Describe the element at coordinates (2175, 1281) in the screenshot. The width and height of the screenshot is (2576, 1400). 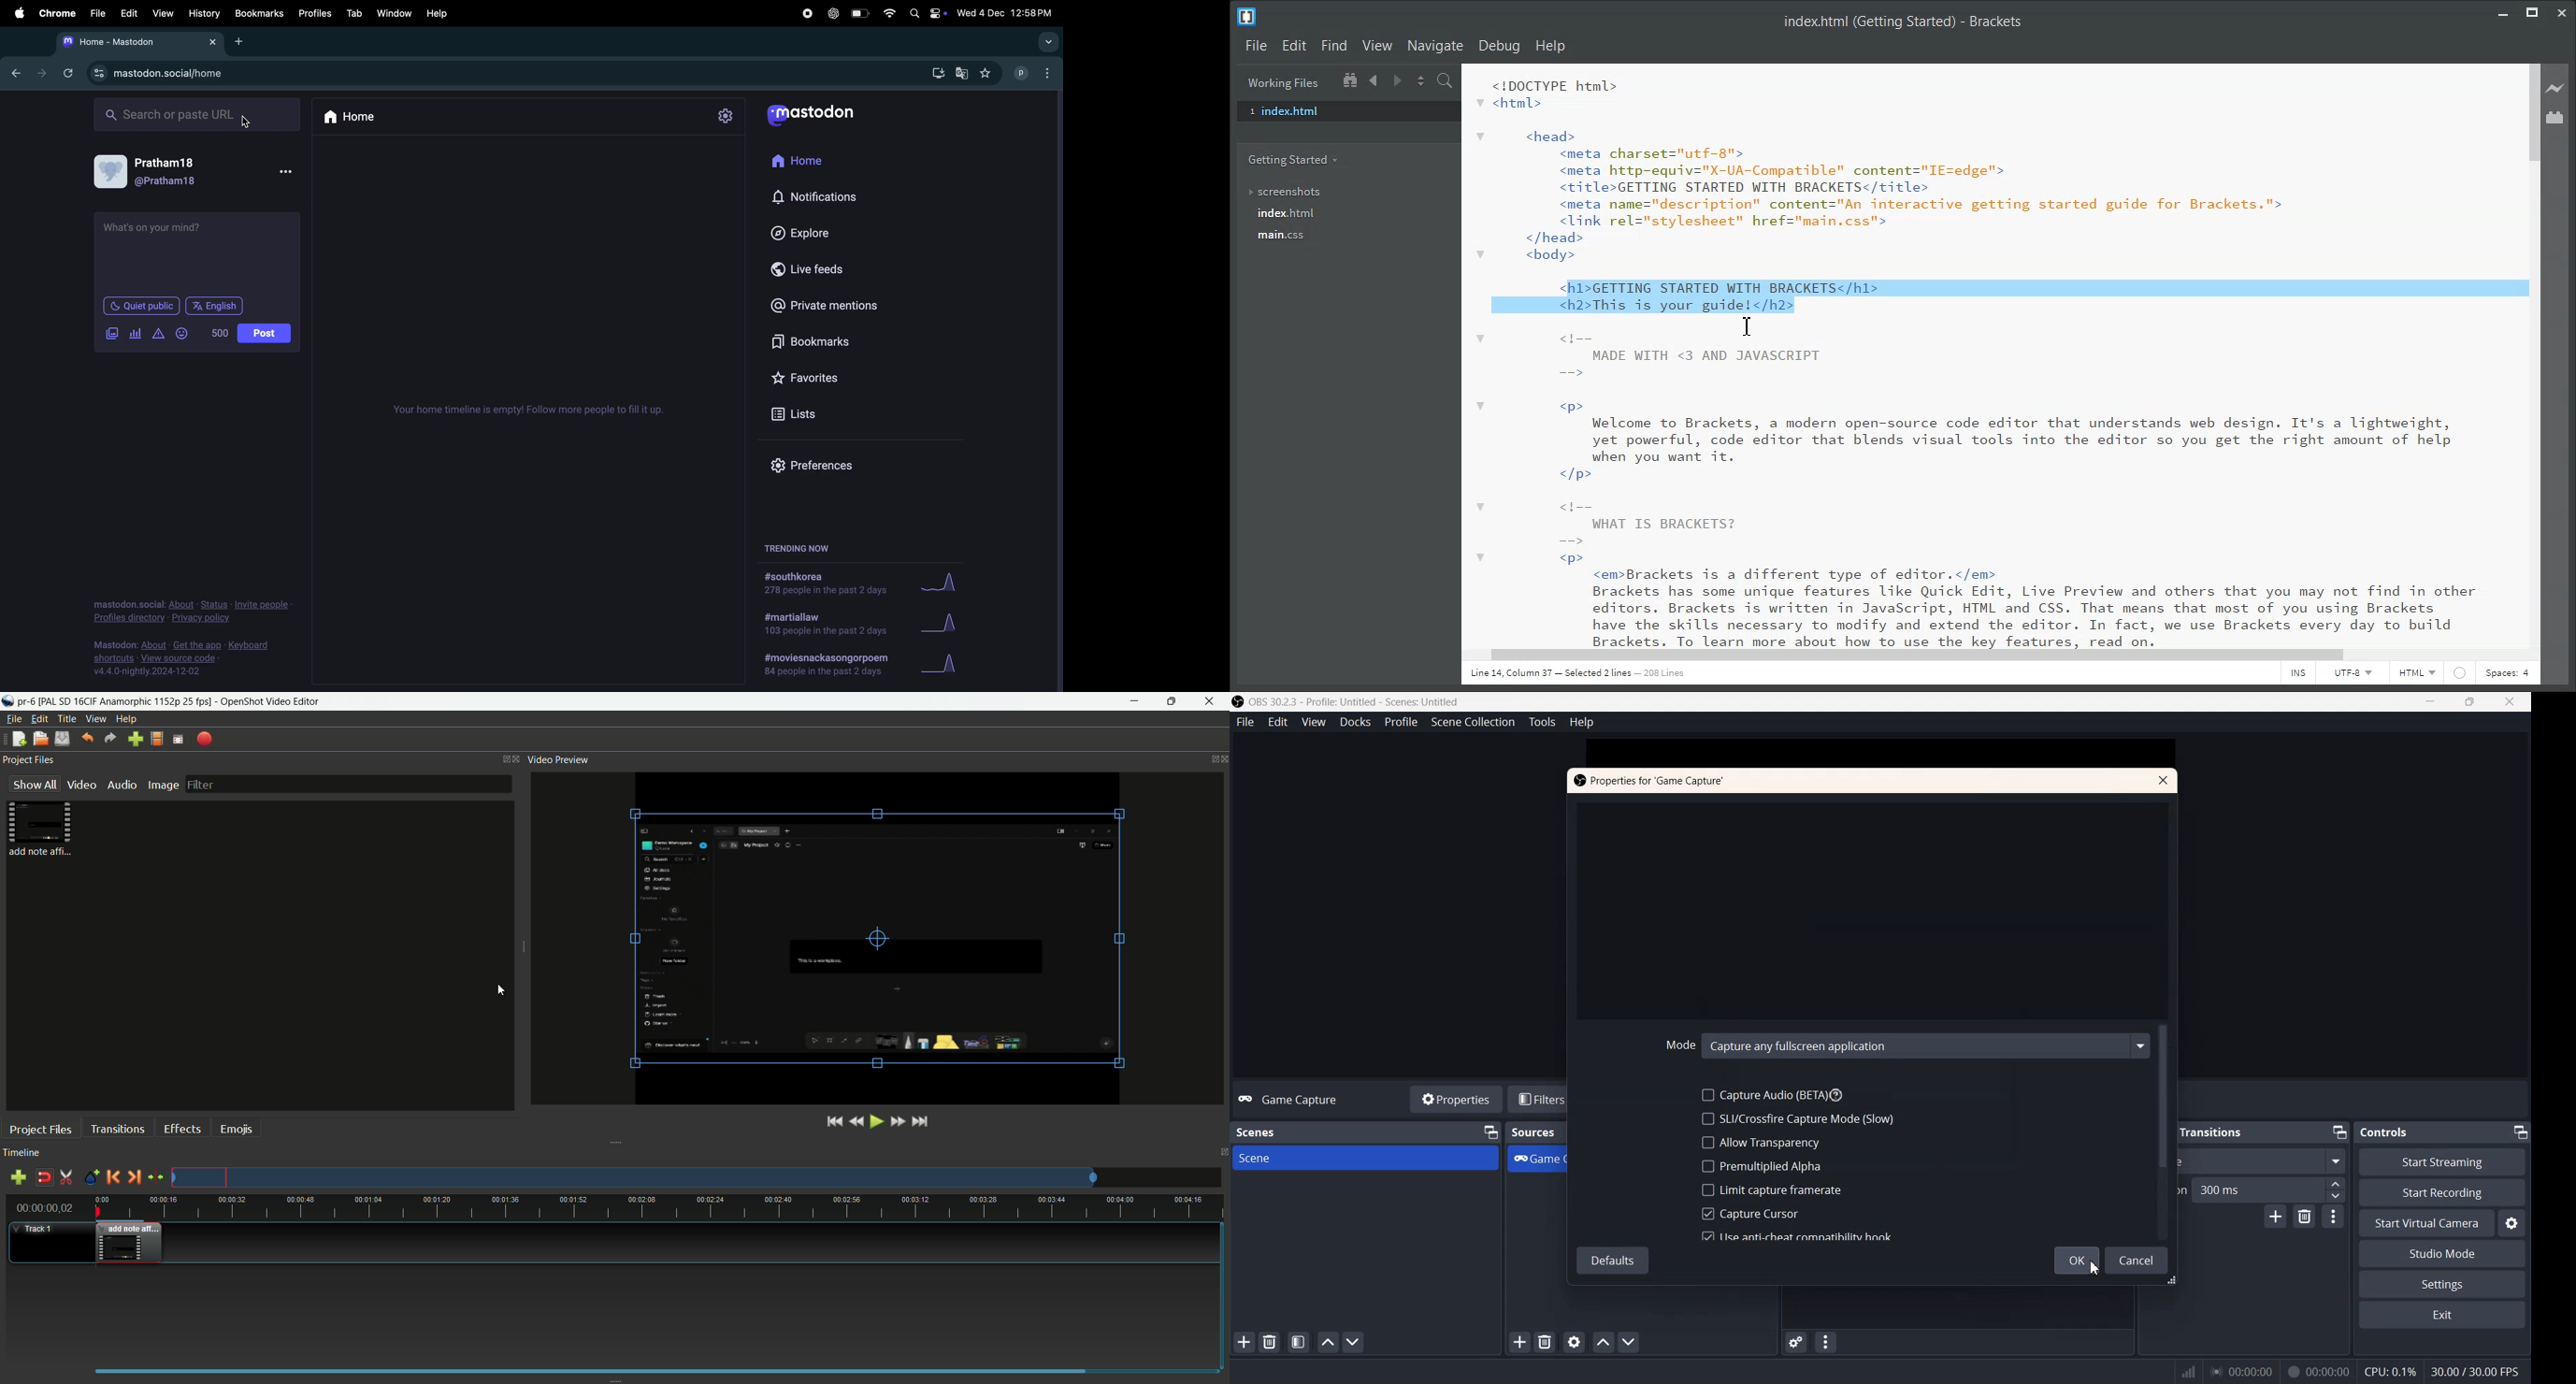
I see `Window Adjuster` at that location.